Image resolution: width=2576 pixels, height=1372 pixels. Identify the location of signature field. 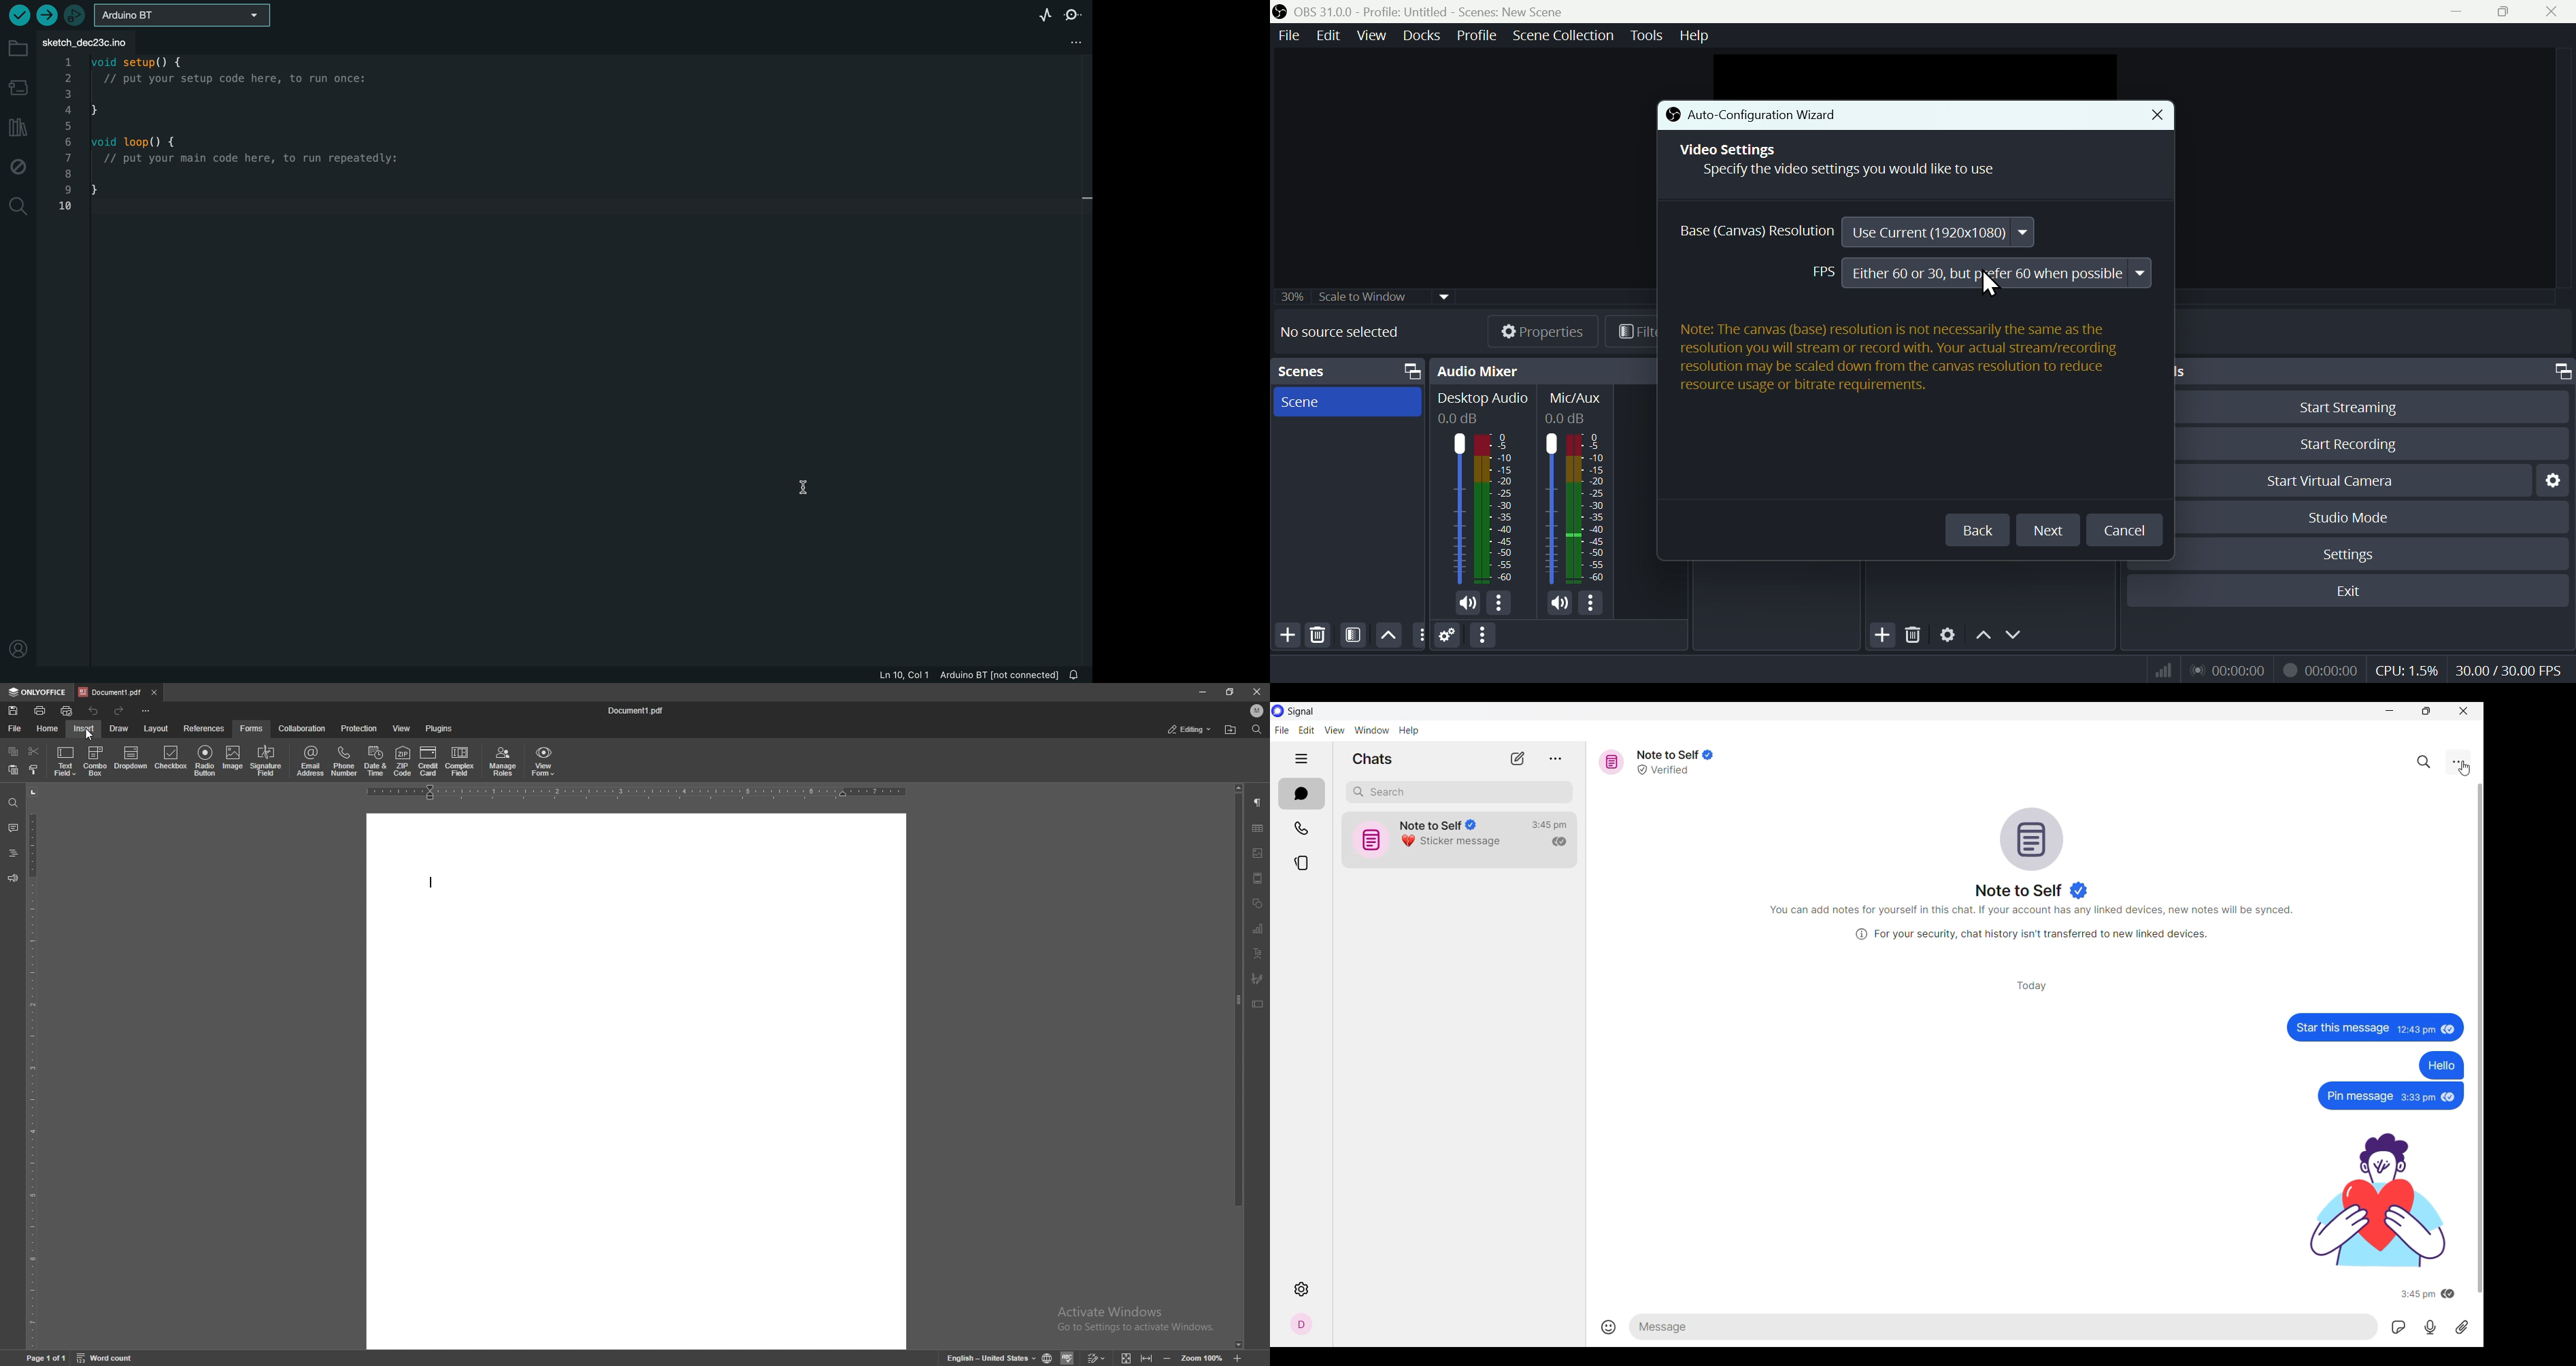
(266, 760).